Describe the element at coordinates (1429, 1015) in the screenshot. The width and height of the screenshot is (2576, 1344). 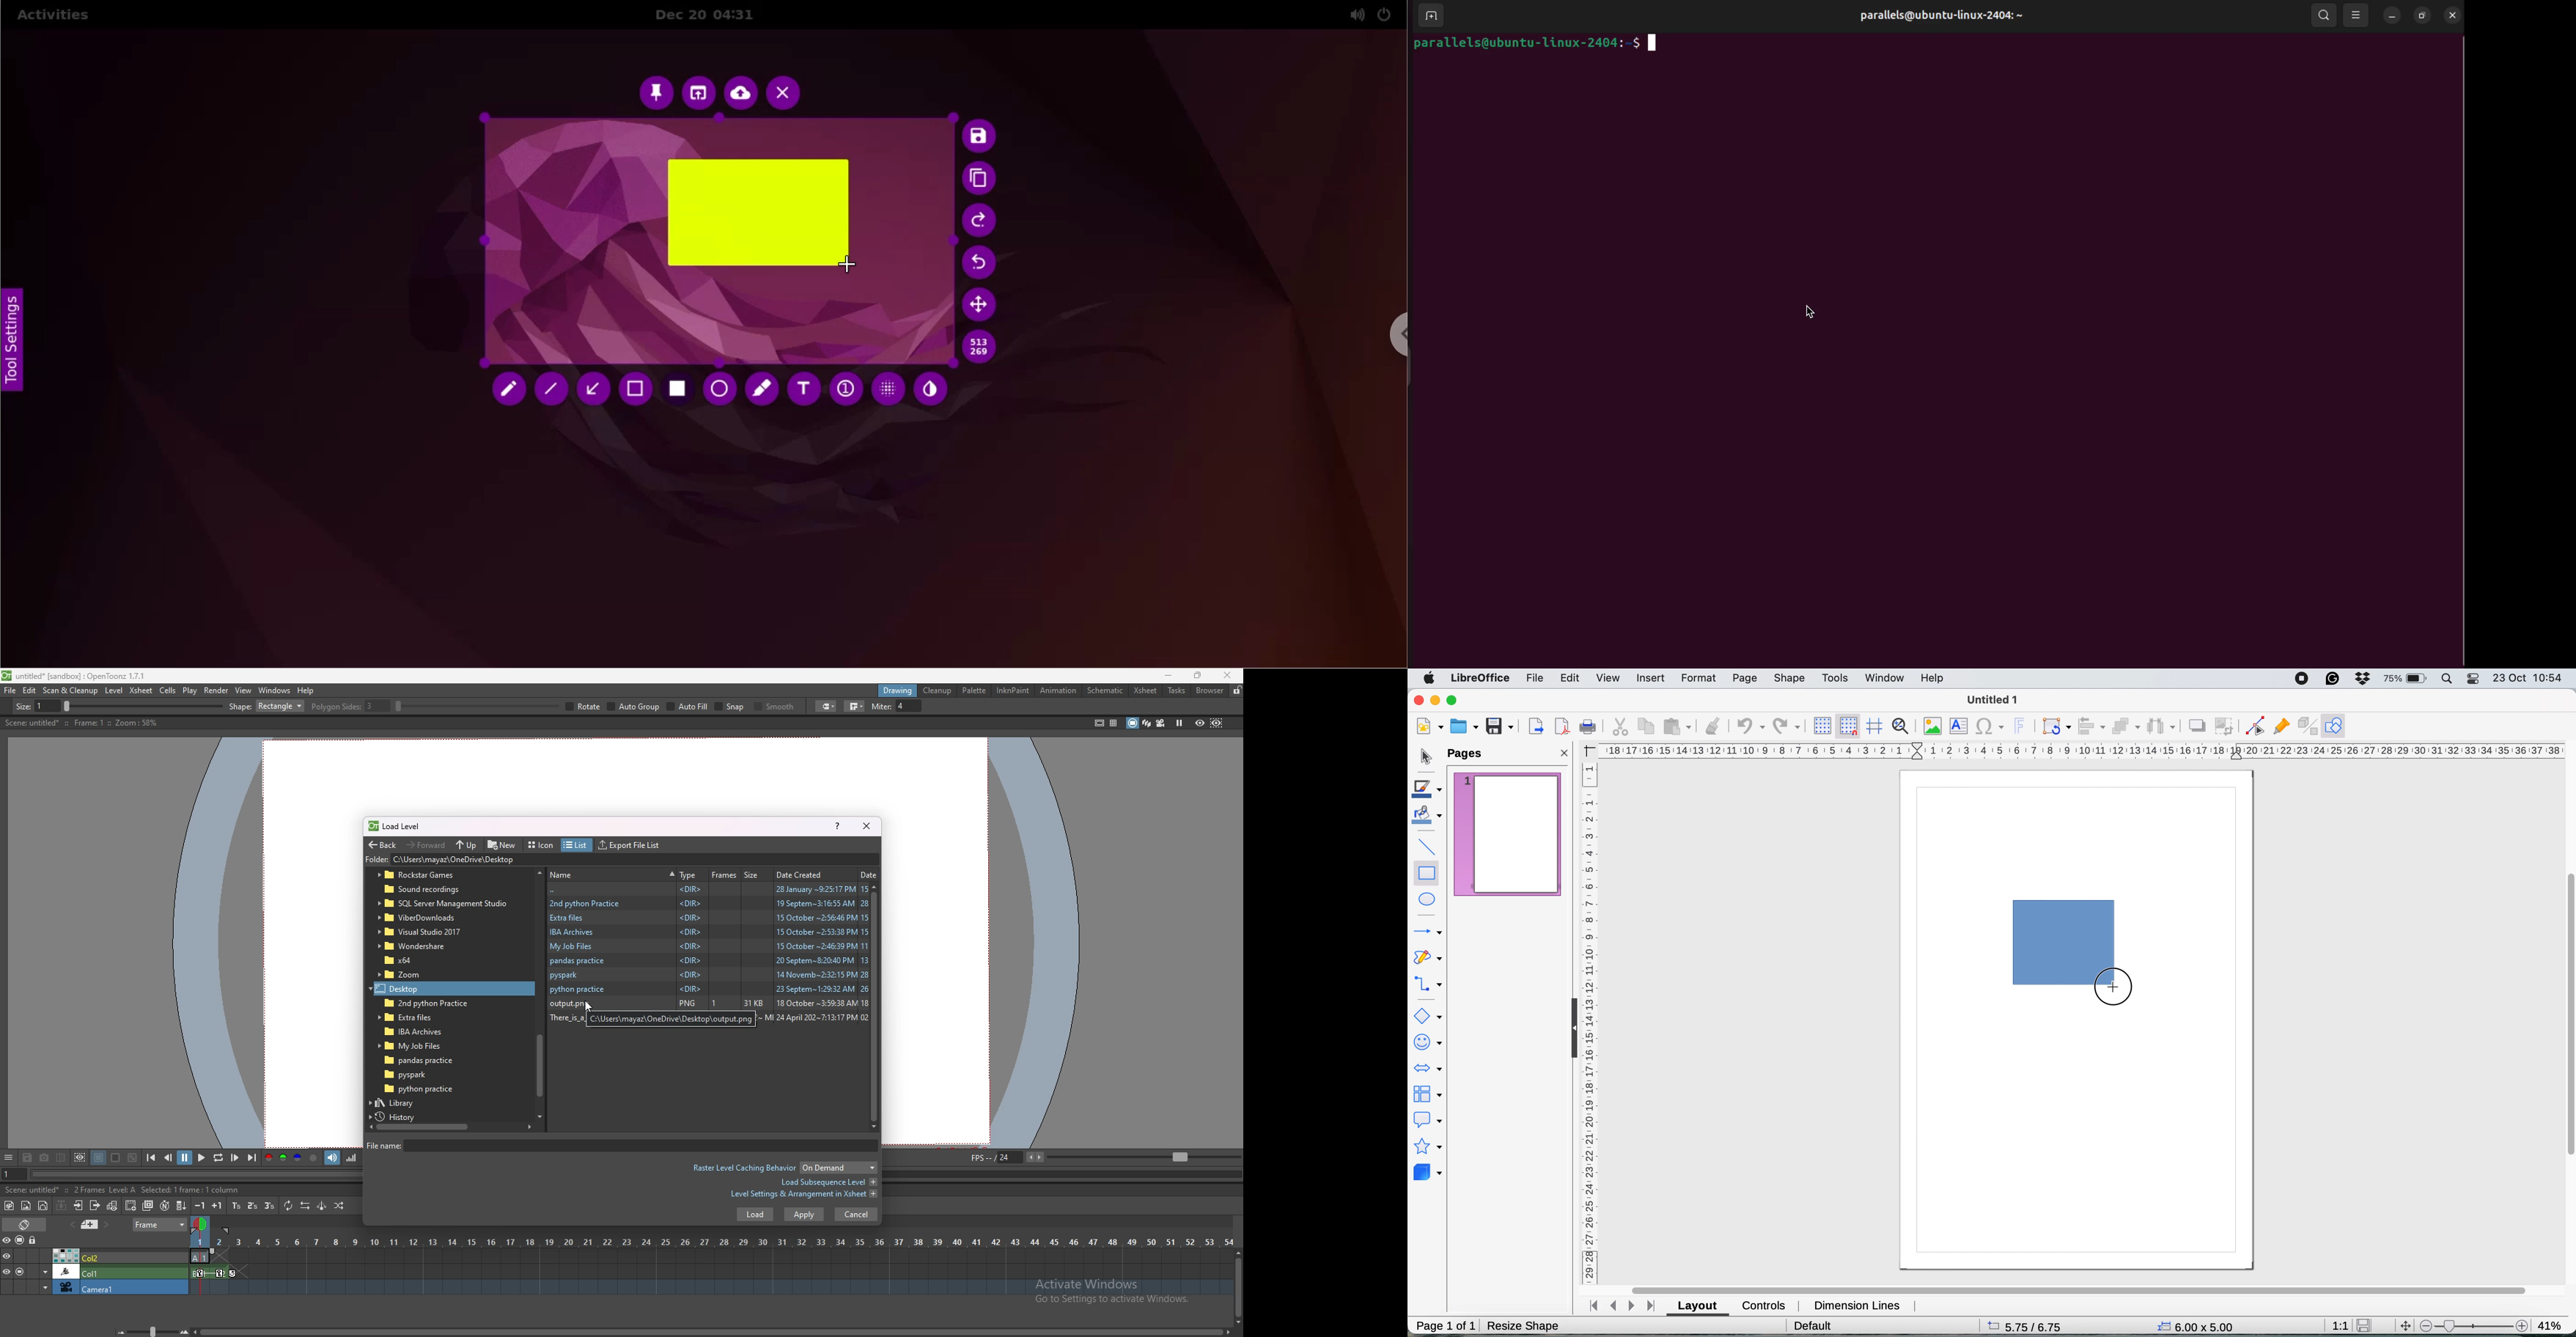
I see `basic shapes` at that location.